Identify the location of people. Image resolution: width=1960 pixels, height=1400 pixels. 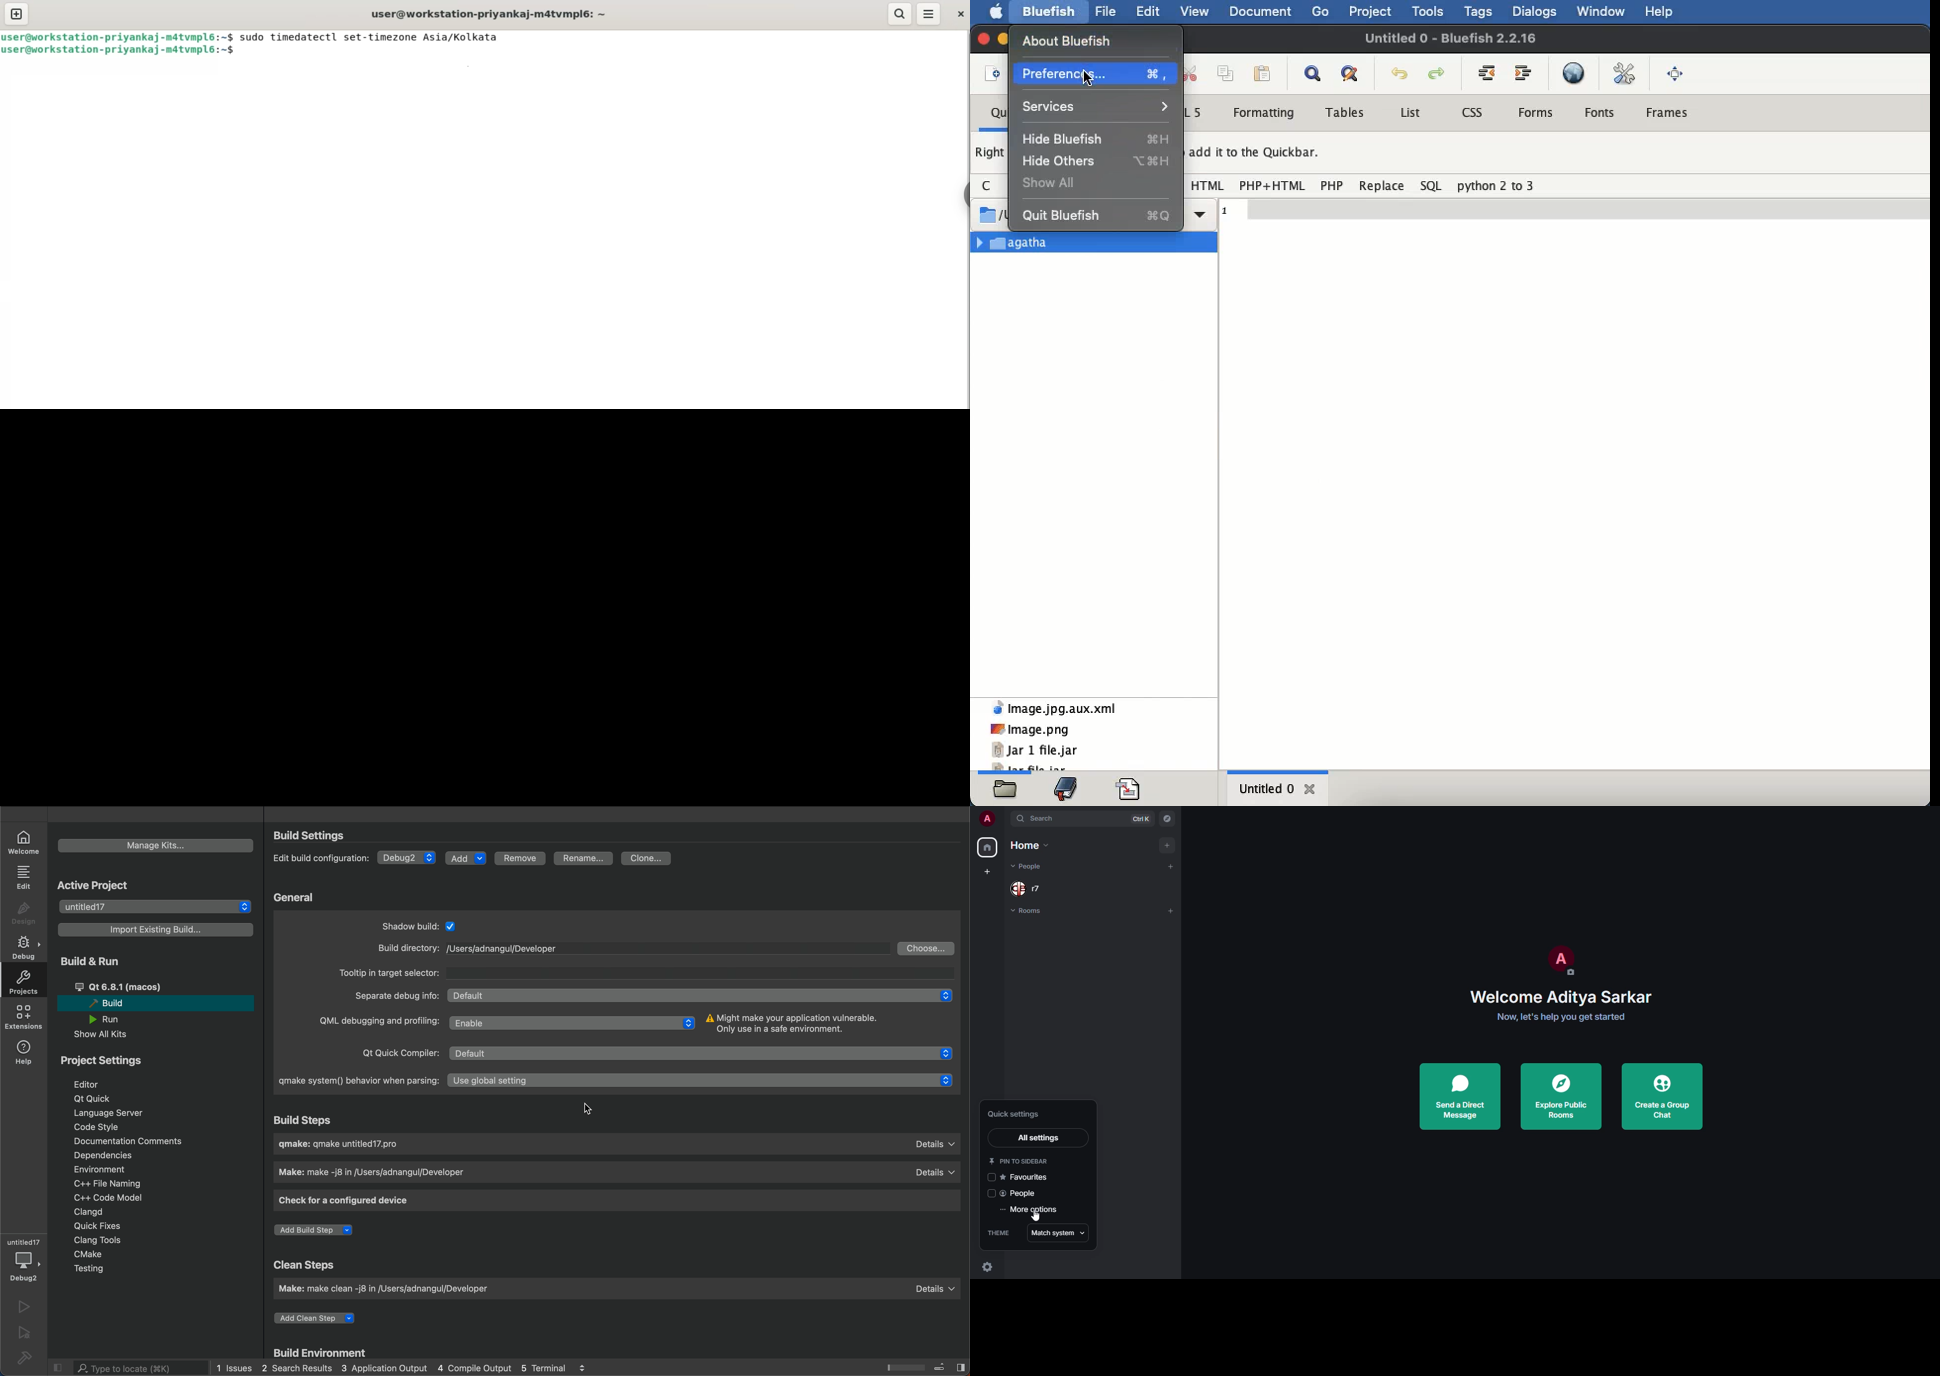
(1022, 1195).